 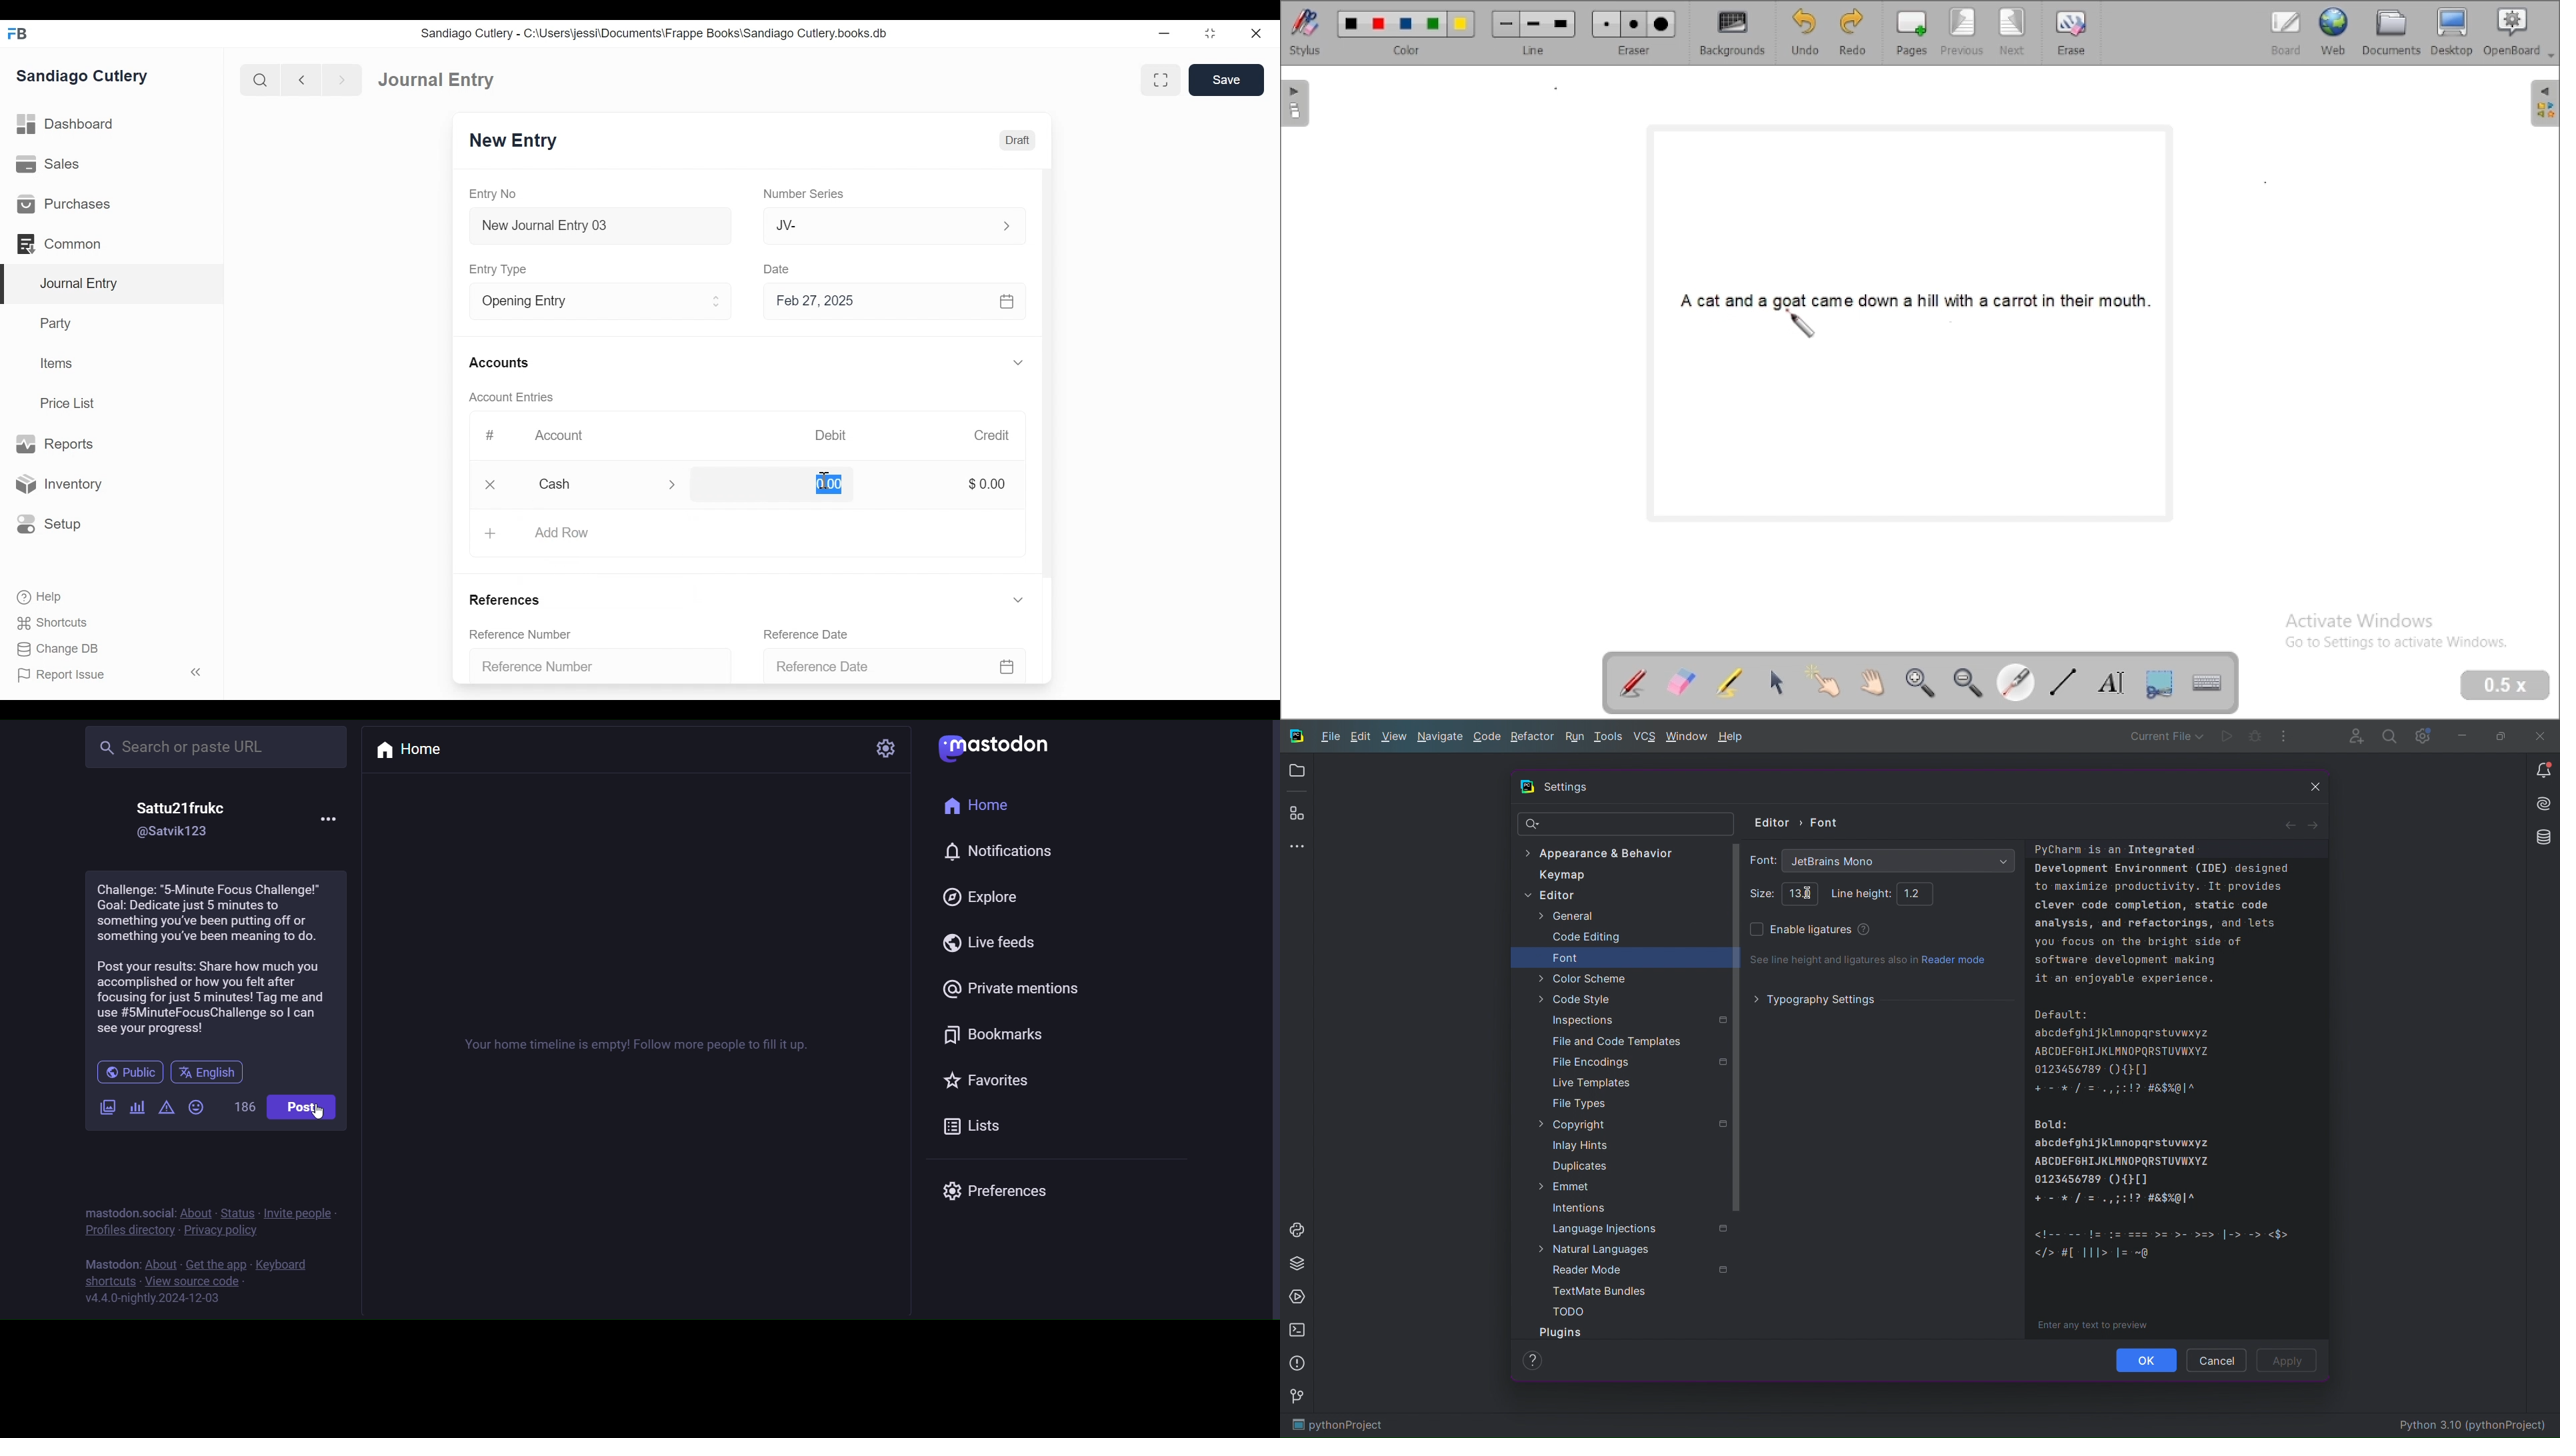 What do you see at coordinates (222, 1232) in the screenshot?
I see `privacy policy` at bounding box center [222, 1232].